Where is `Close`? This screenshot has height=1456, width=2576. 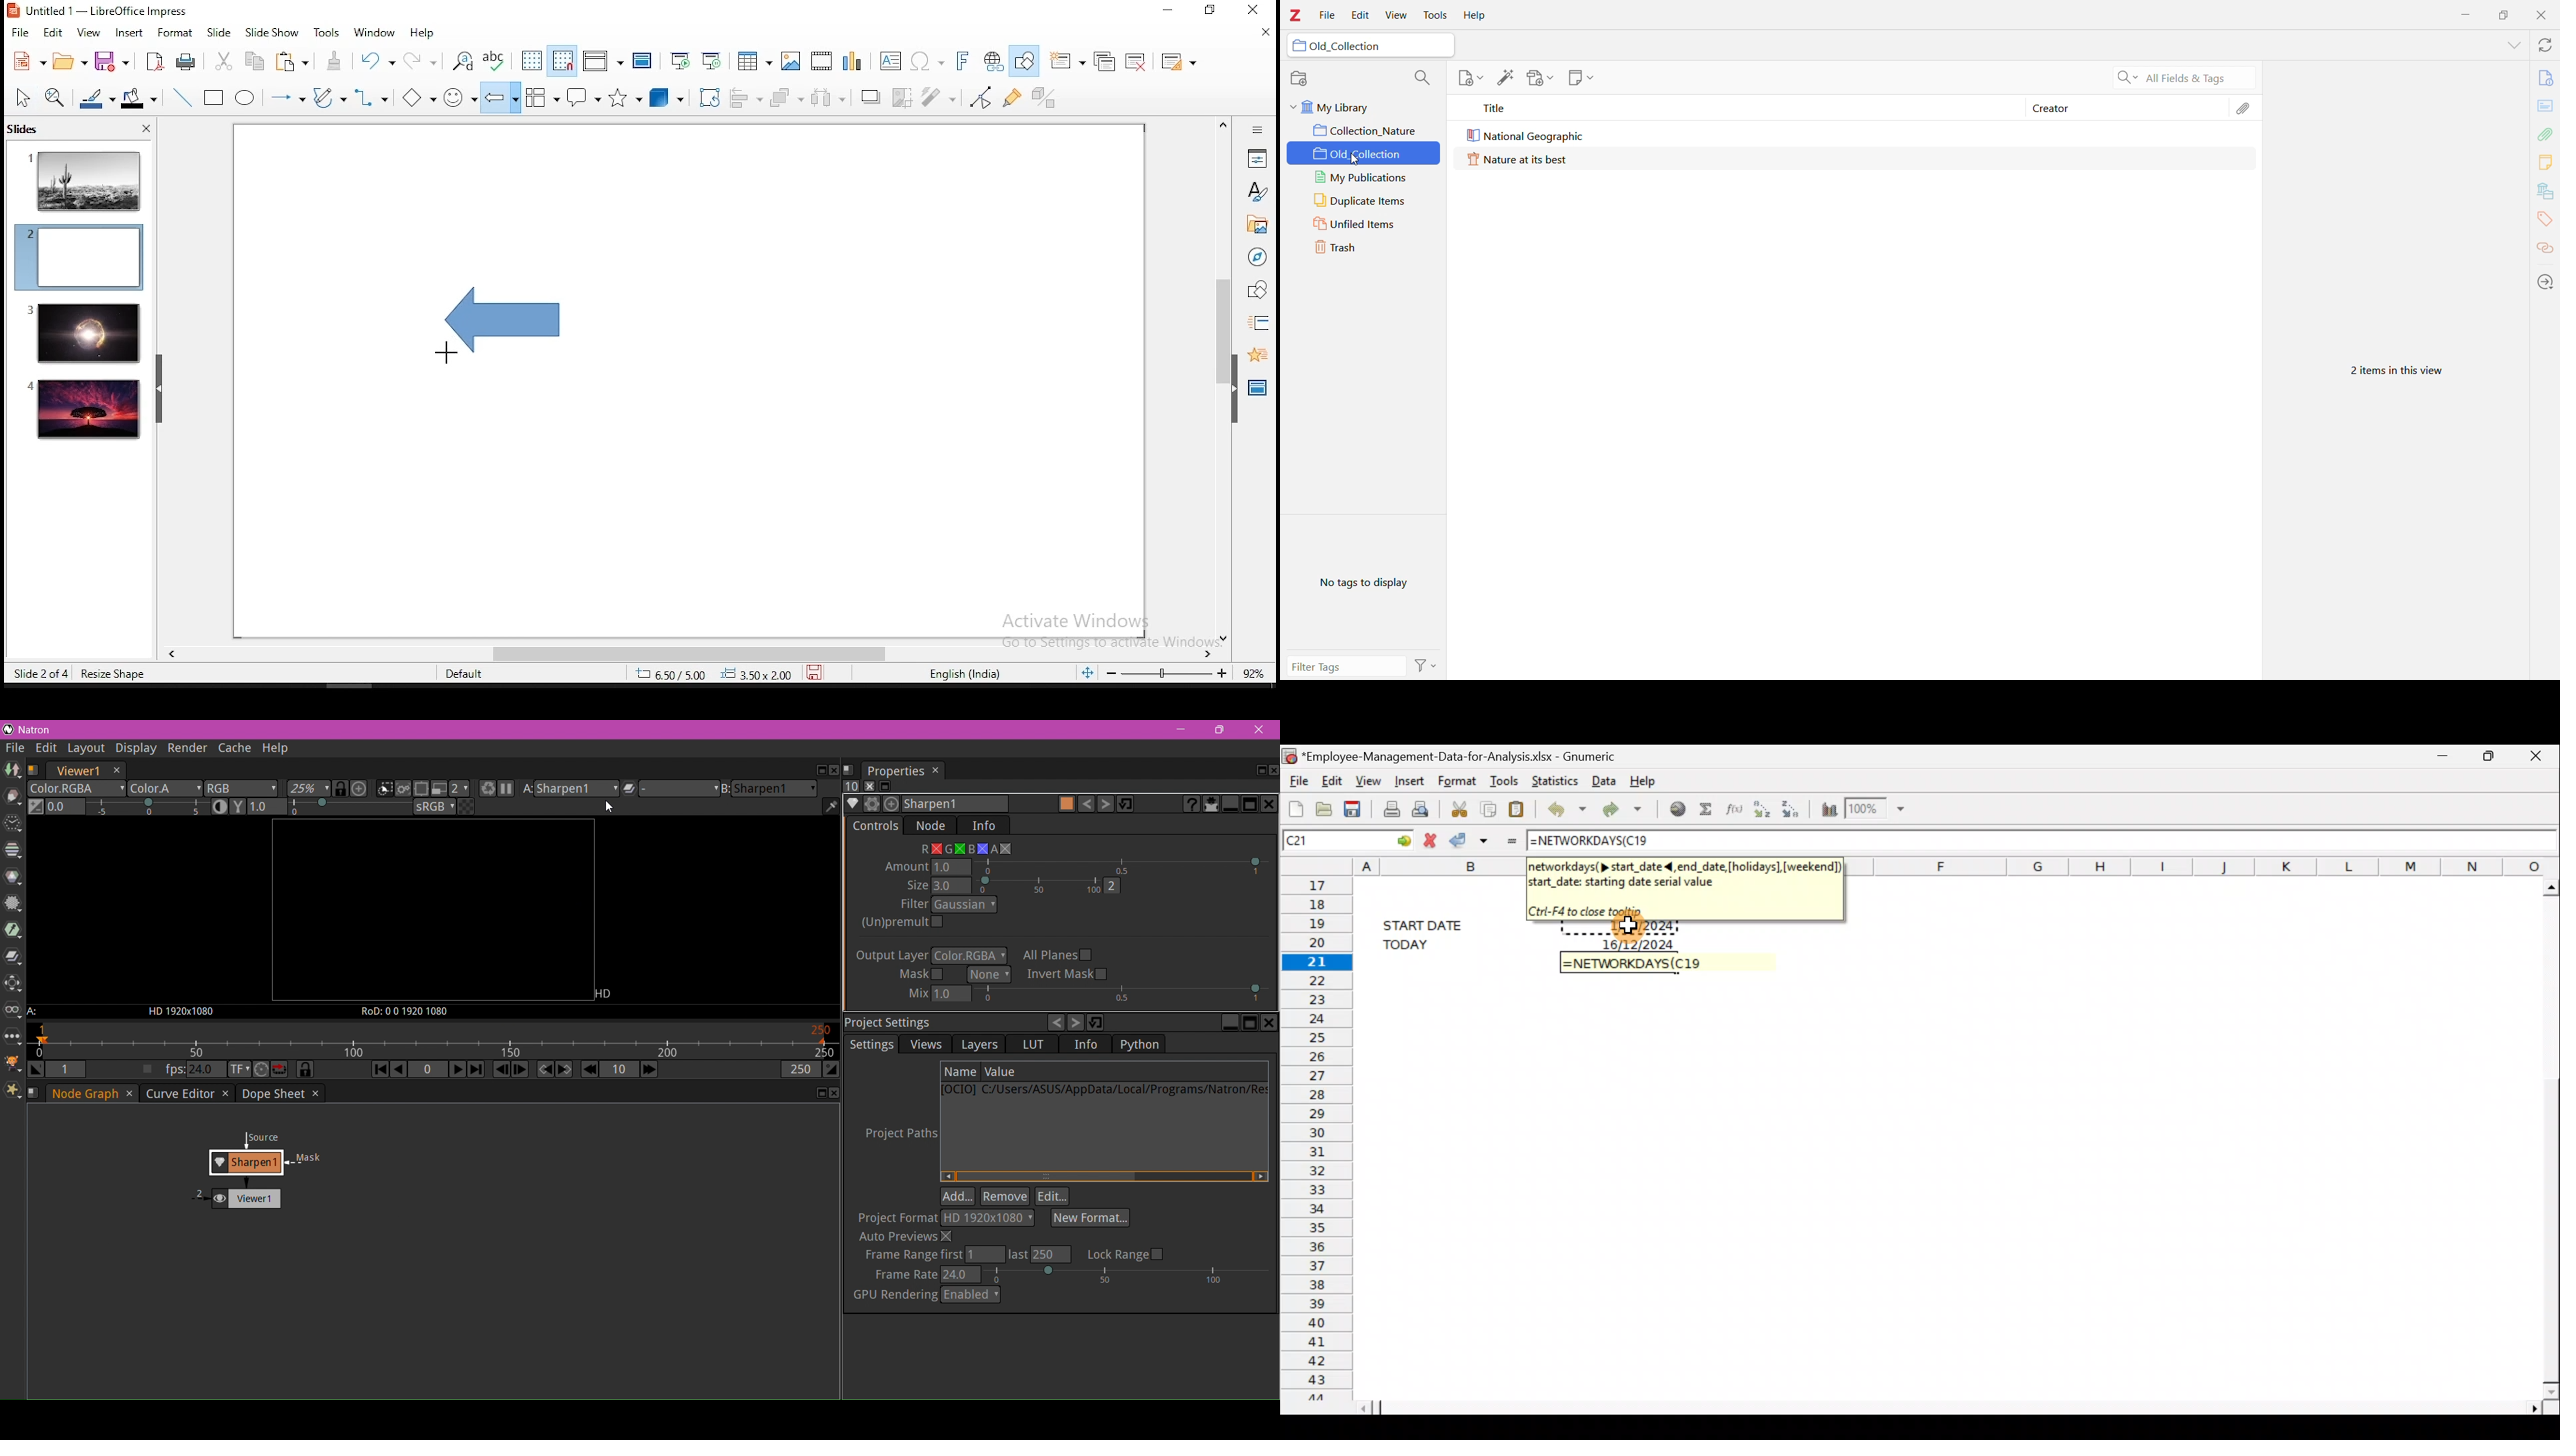
Close is located at coordinates (2541, 16).